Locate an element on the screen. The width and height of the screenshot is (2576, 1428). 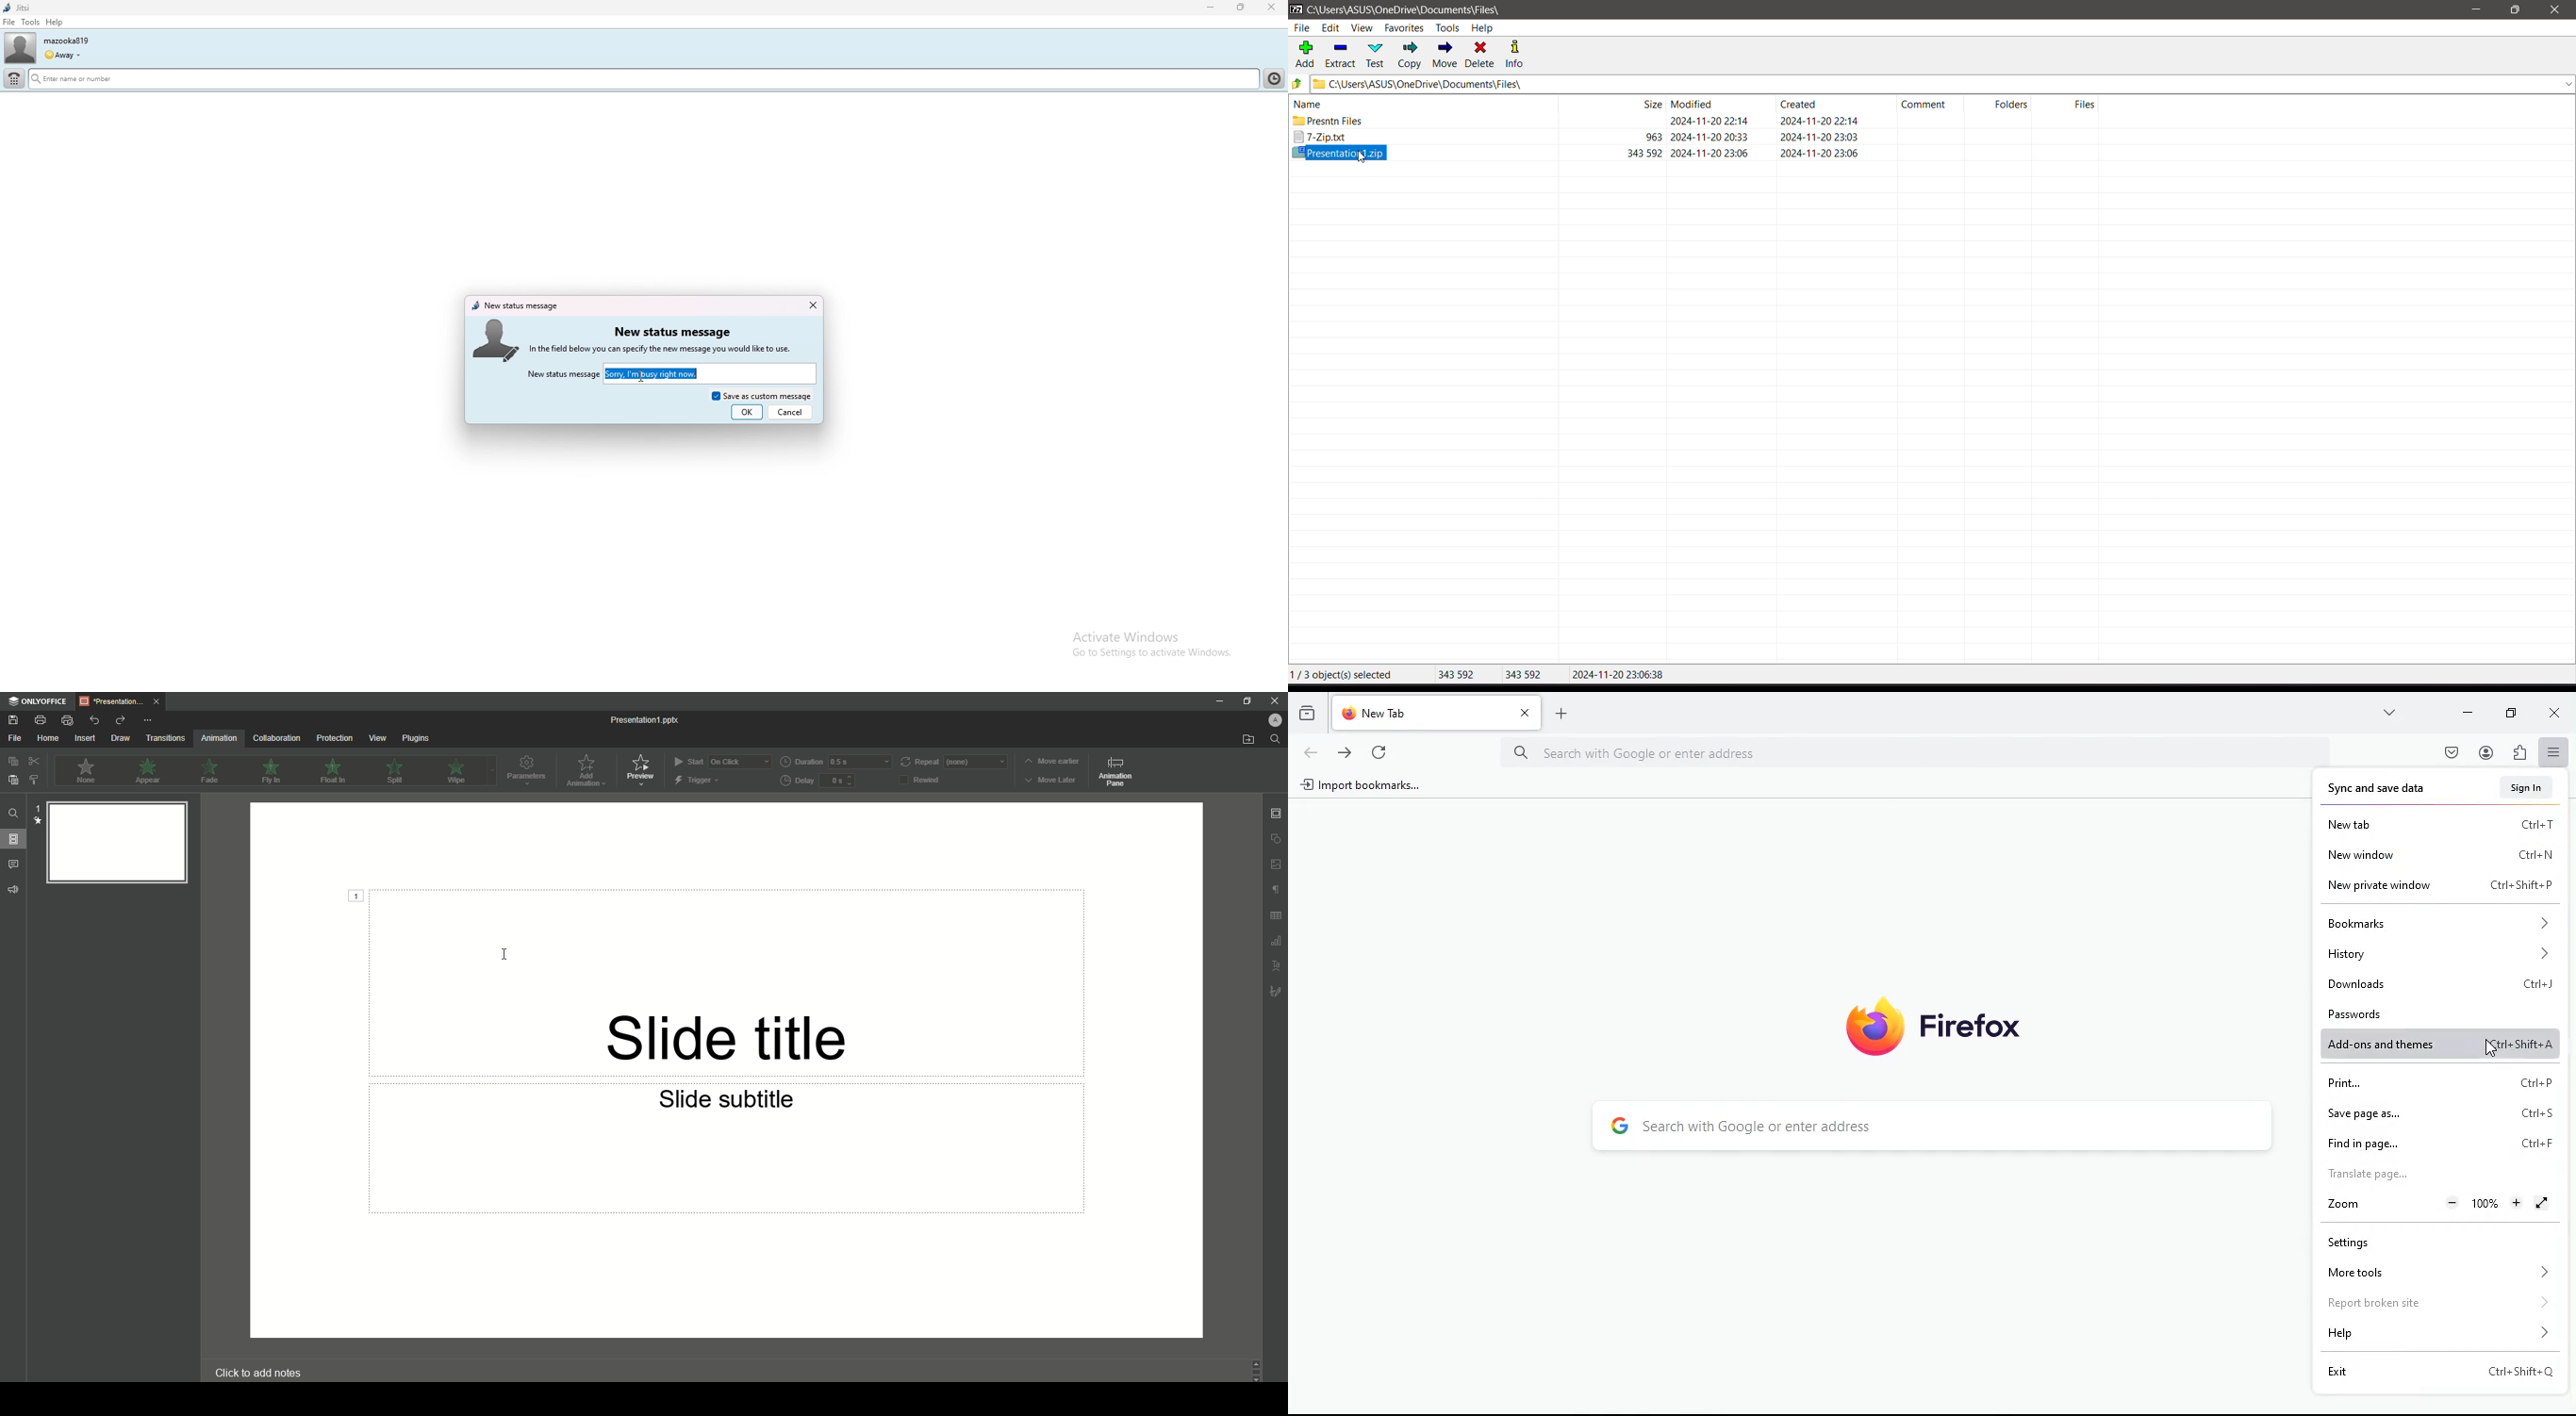
Feedback is located at coordinates (13, 889).